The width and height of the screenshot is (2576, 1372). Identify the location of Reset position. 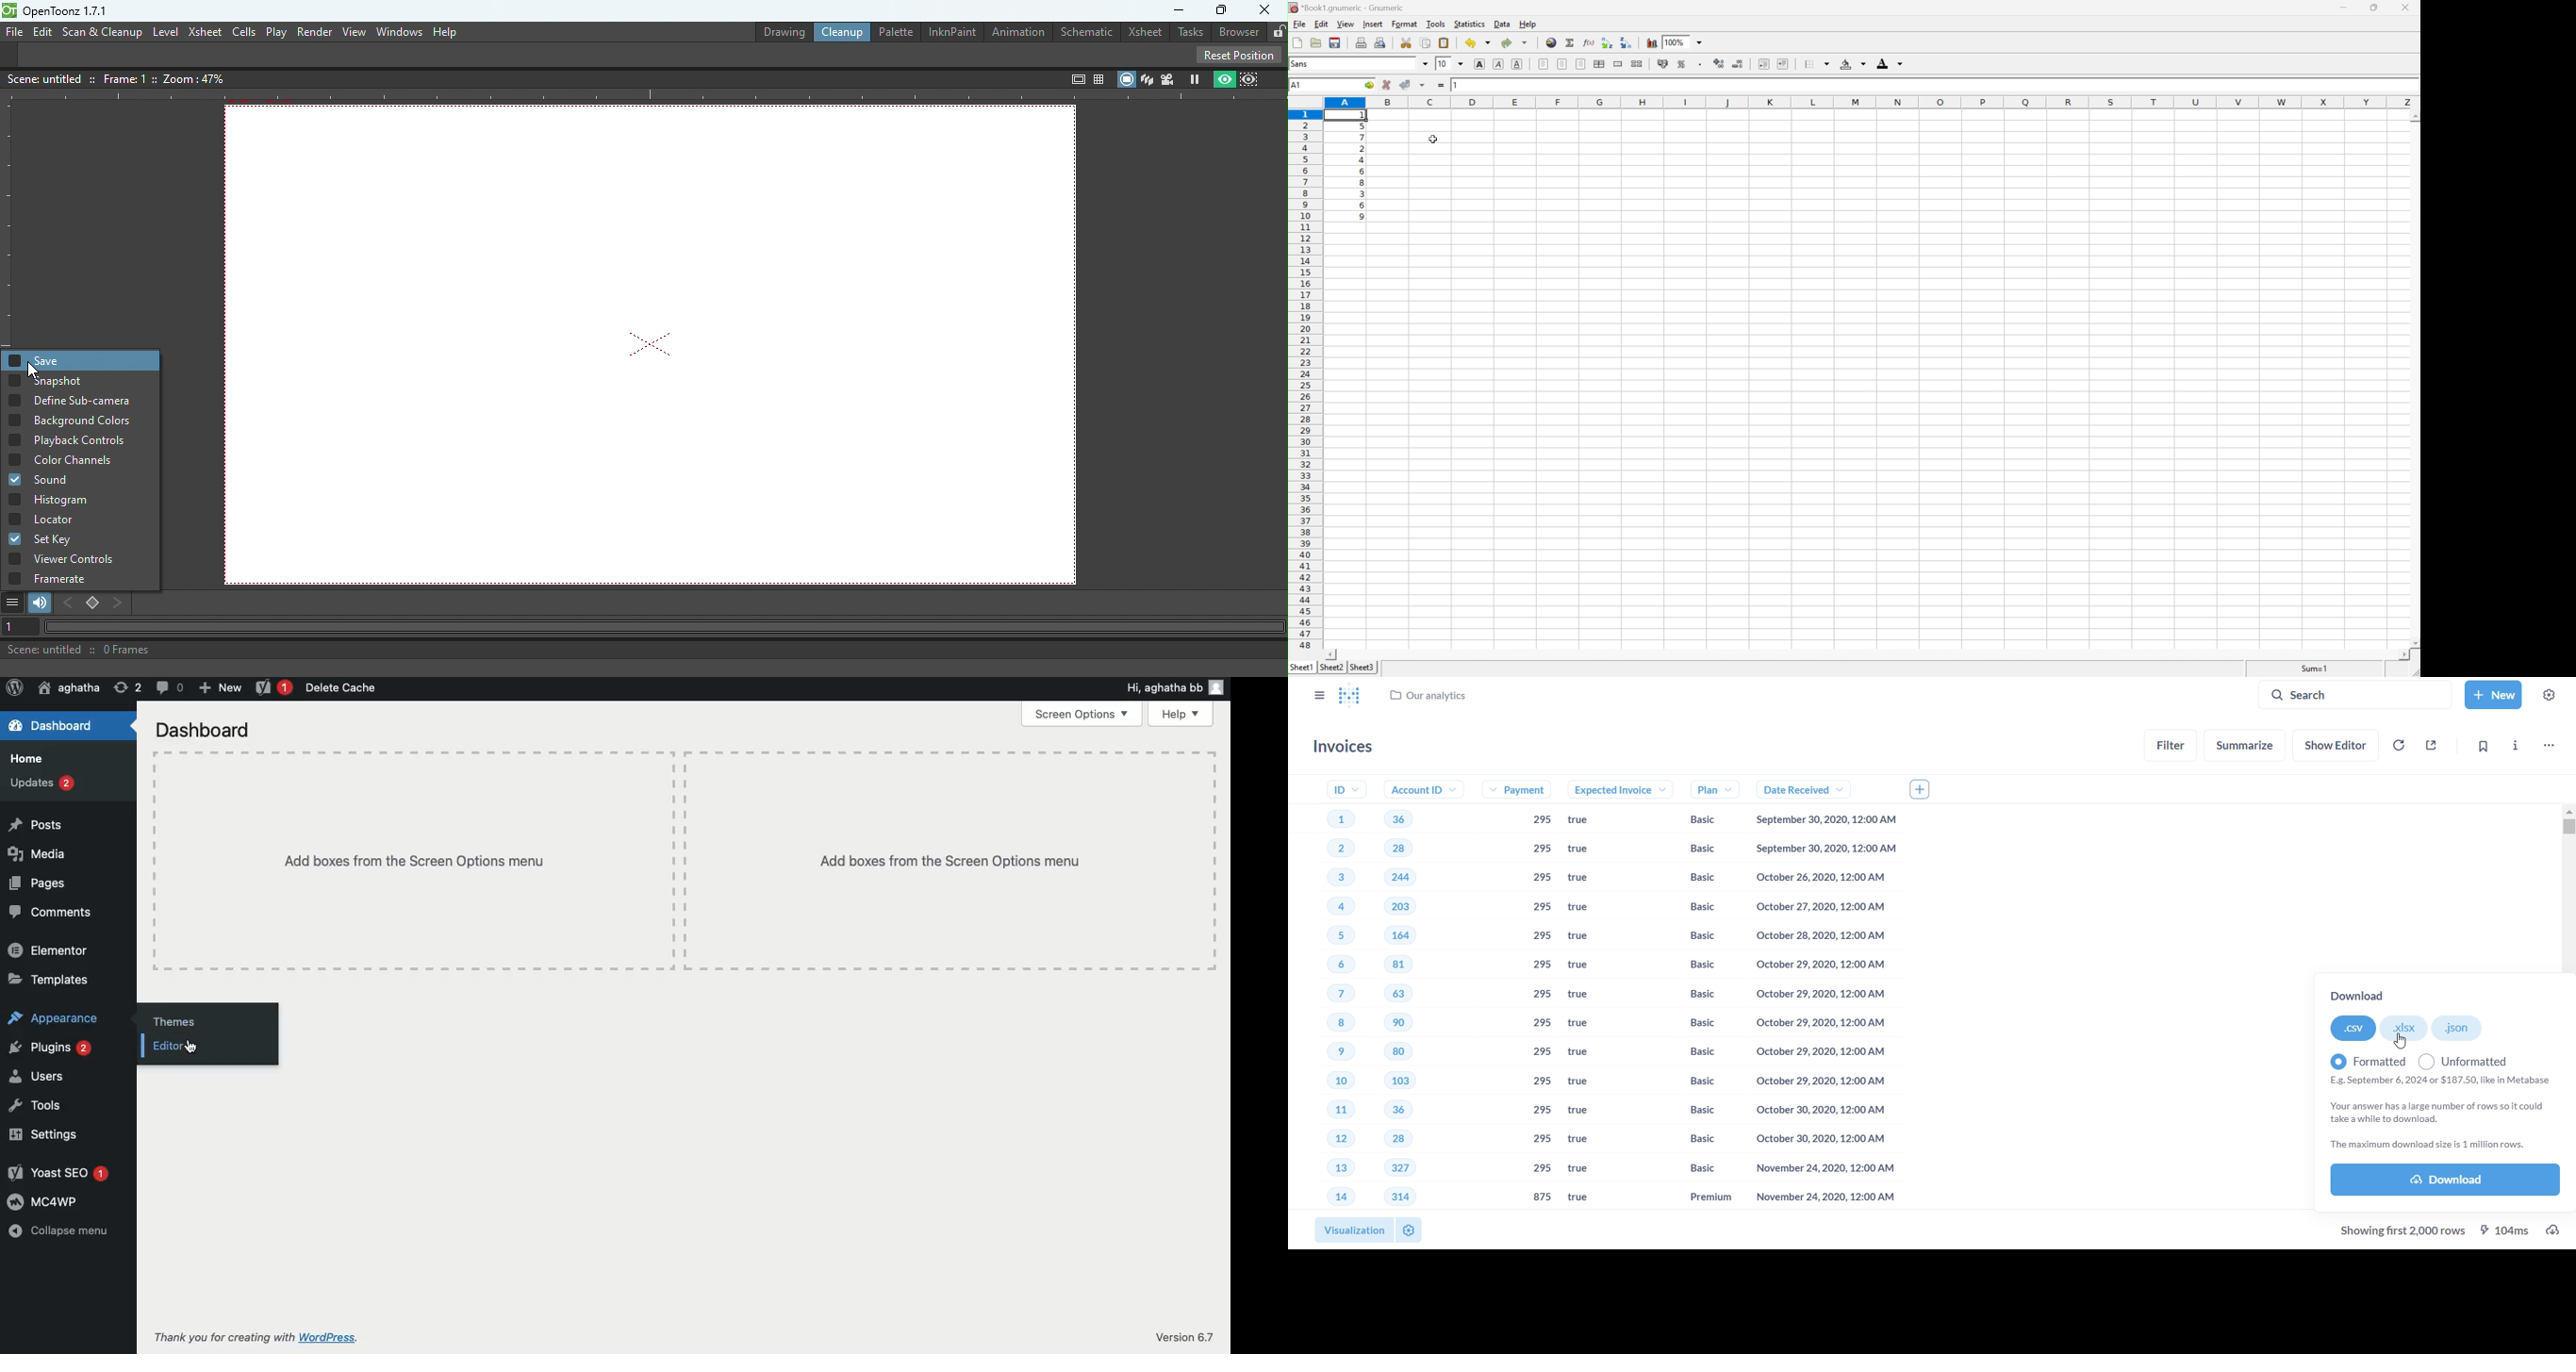
(1242, 54).